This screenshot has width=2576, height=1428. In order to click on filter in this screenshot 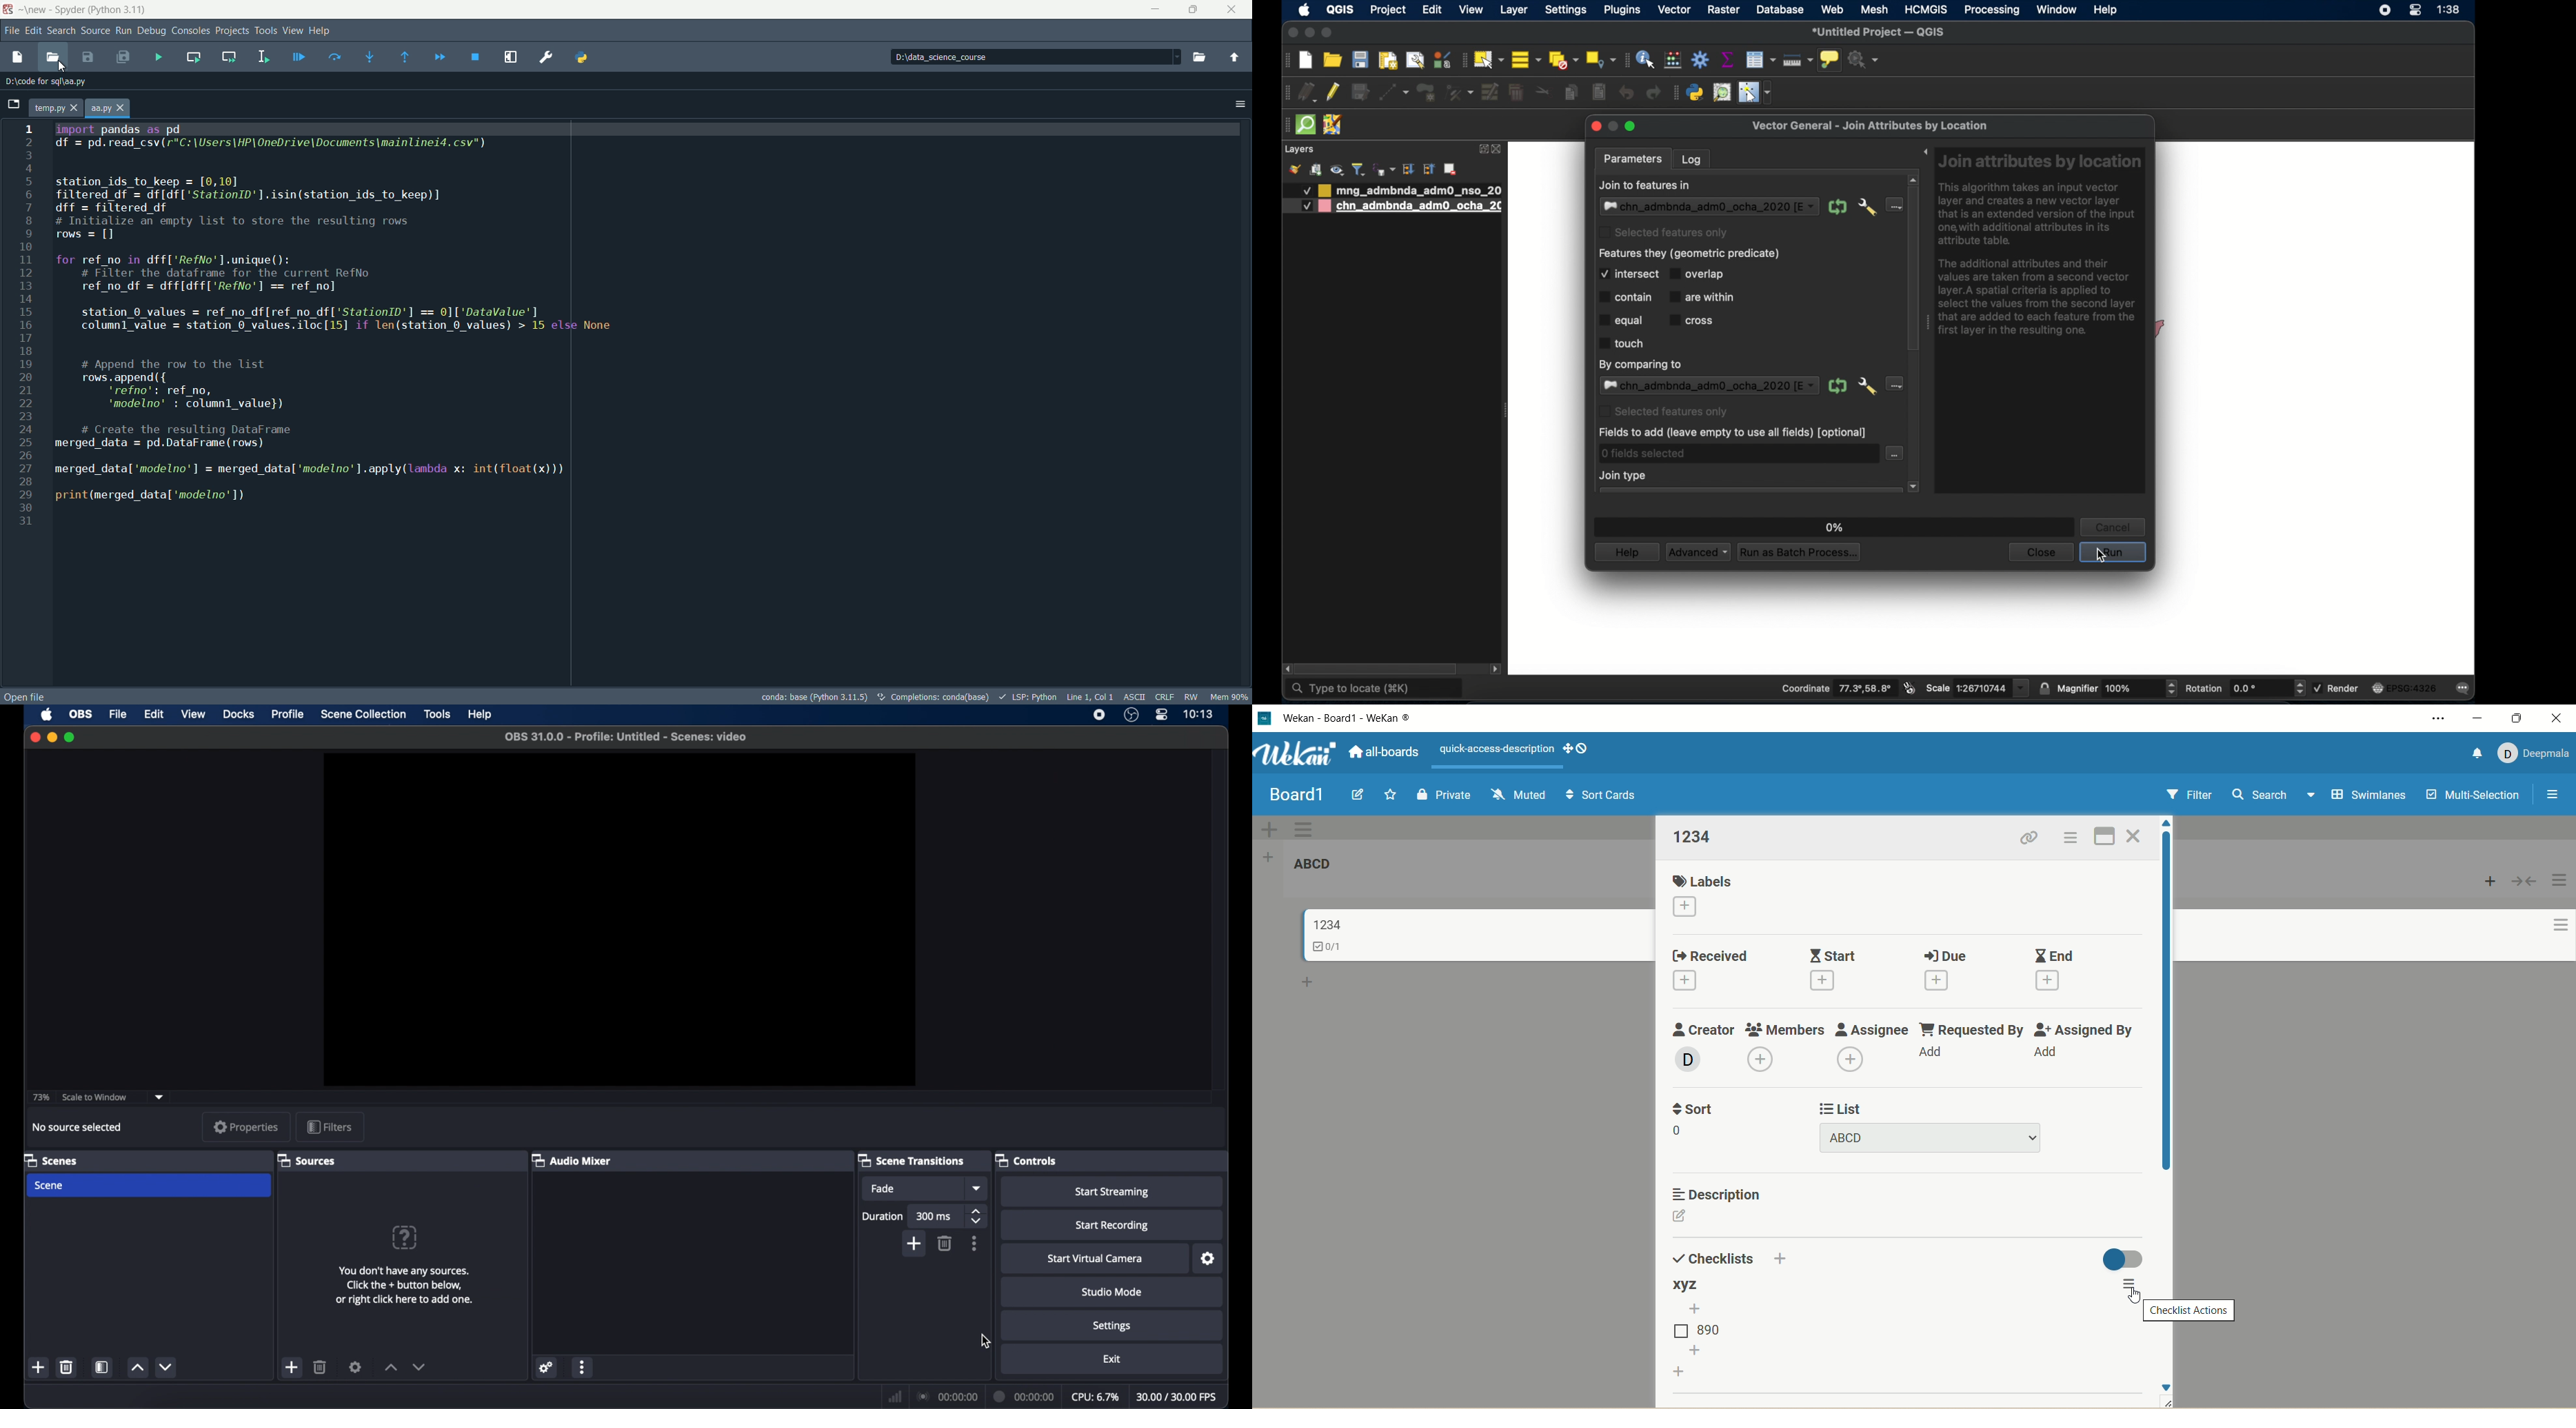, I will do `click(2184, 795)`.